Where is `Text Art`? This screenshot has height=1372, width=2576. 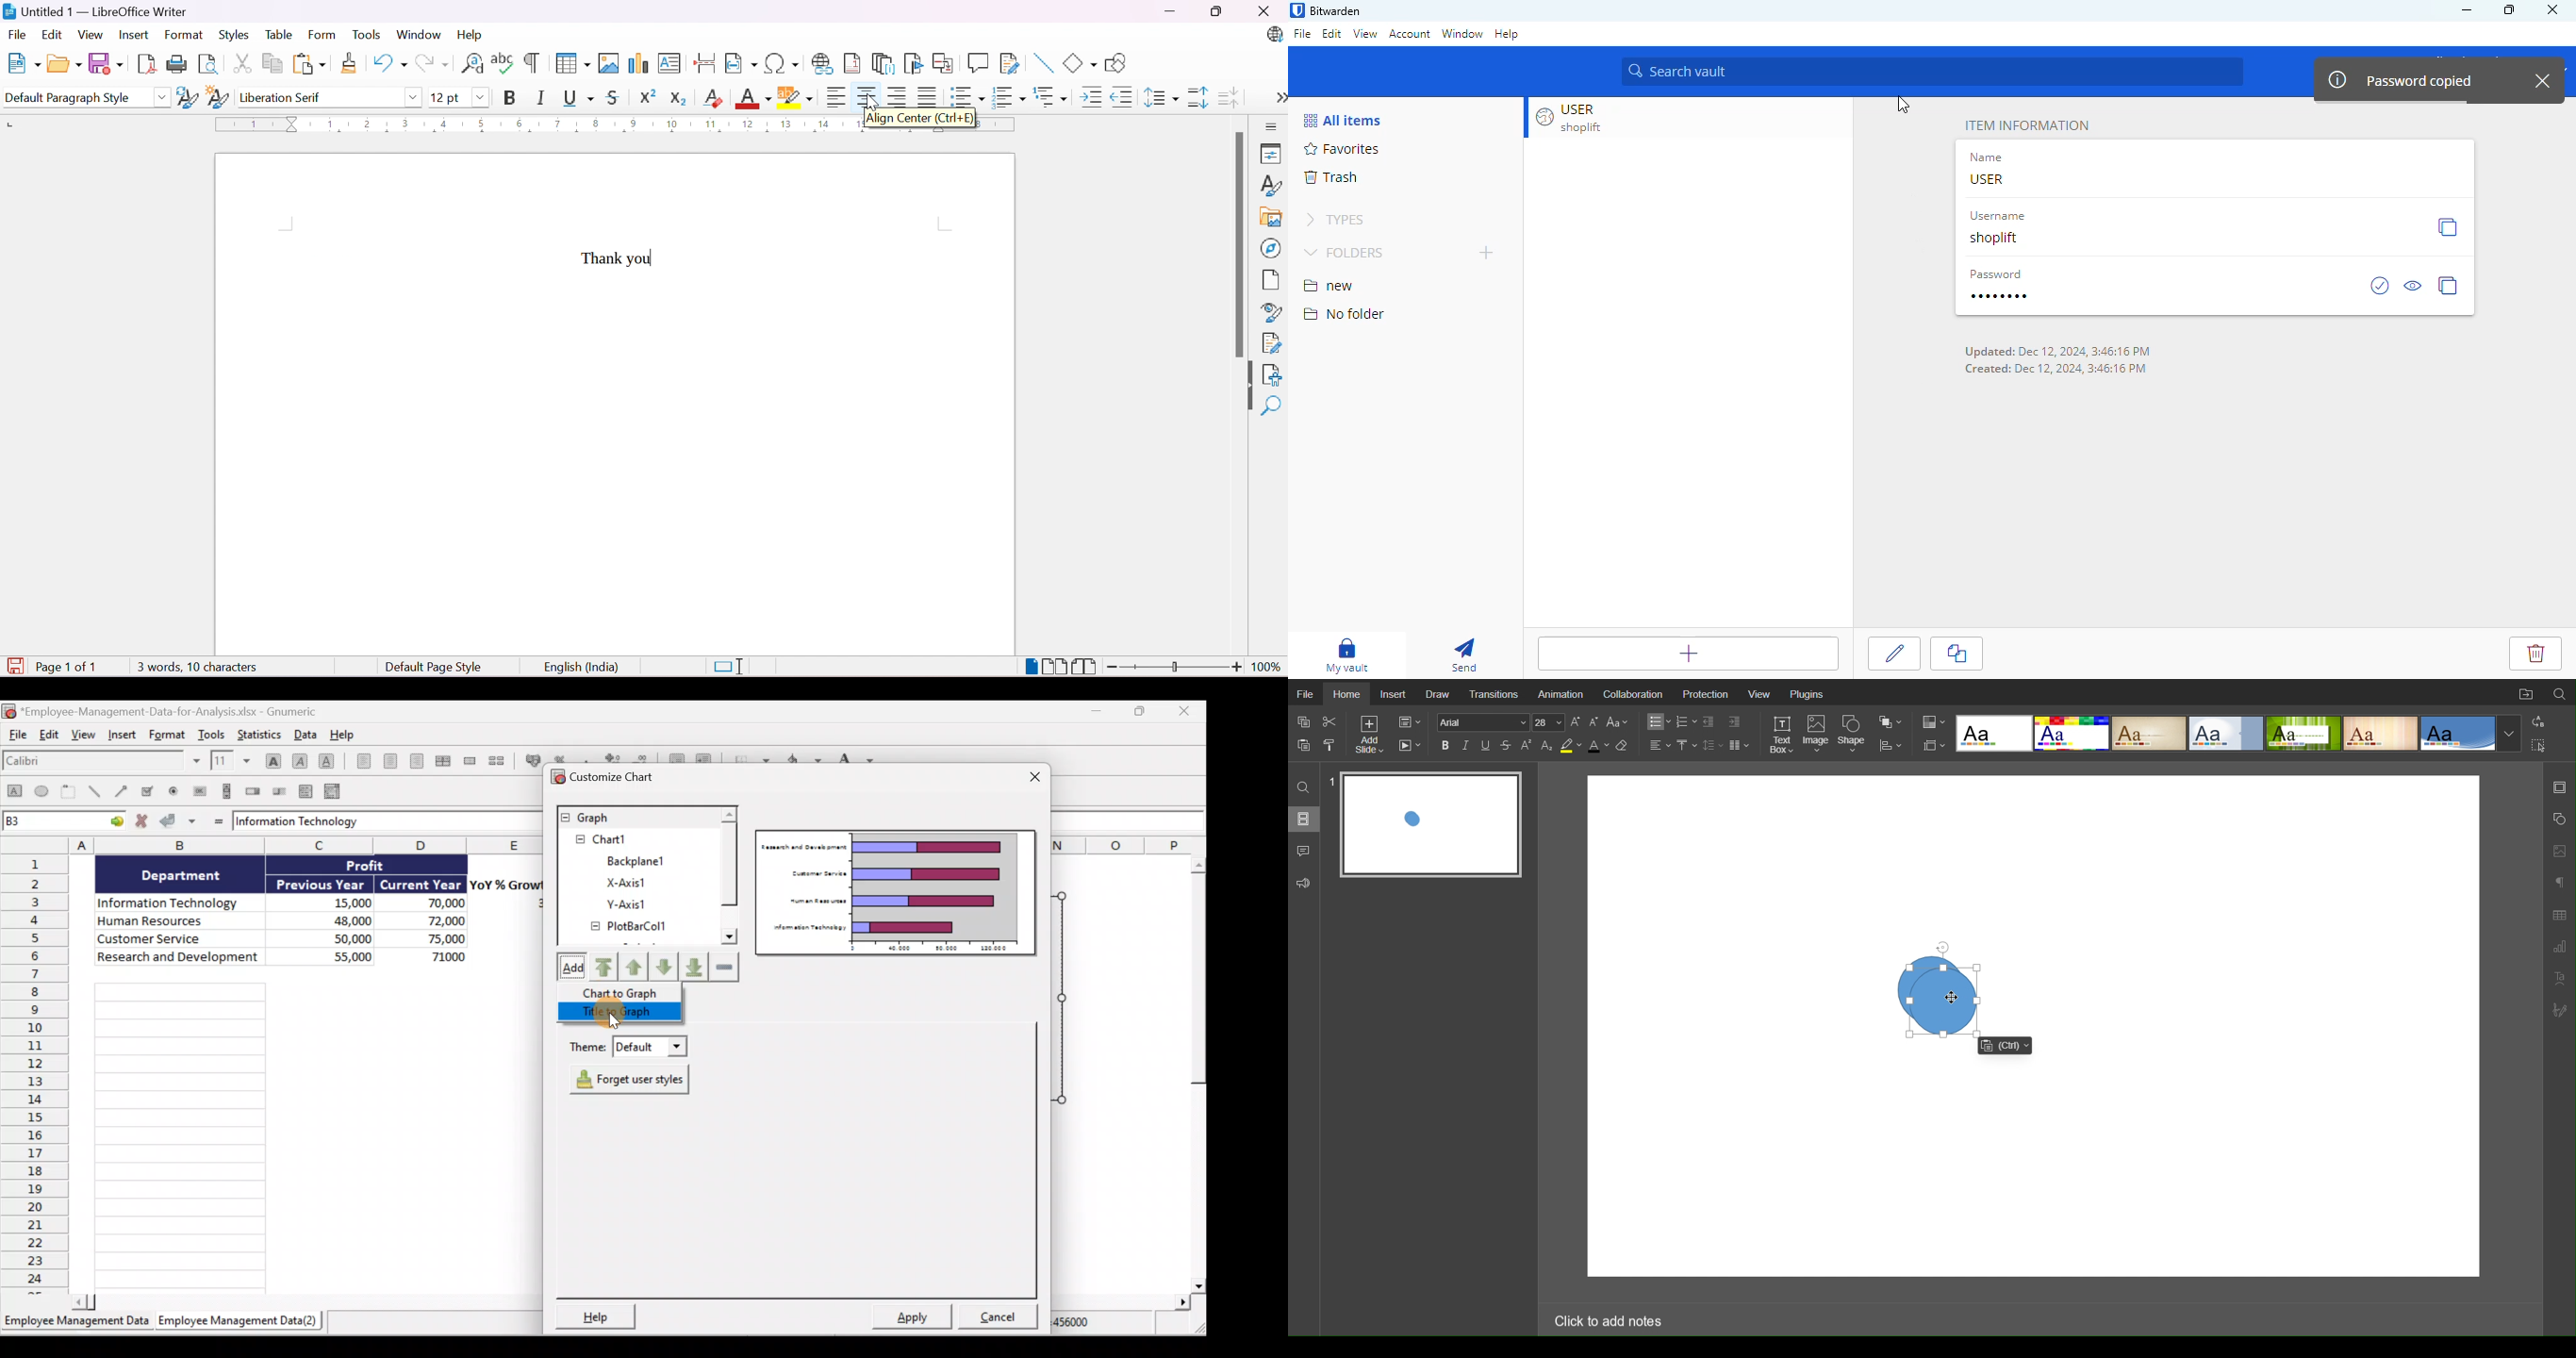 Text Art is located at coordinates (2559, 979).